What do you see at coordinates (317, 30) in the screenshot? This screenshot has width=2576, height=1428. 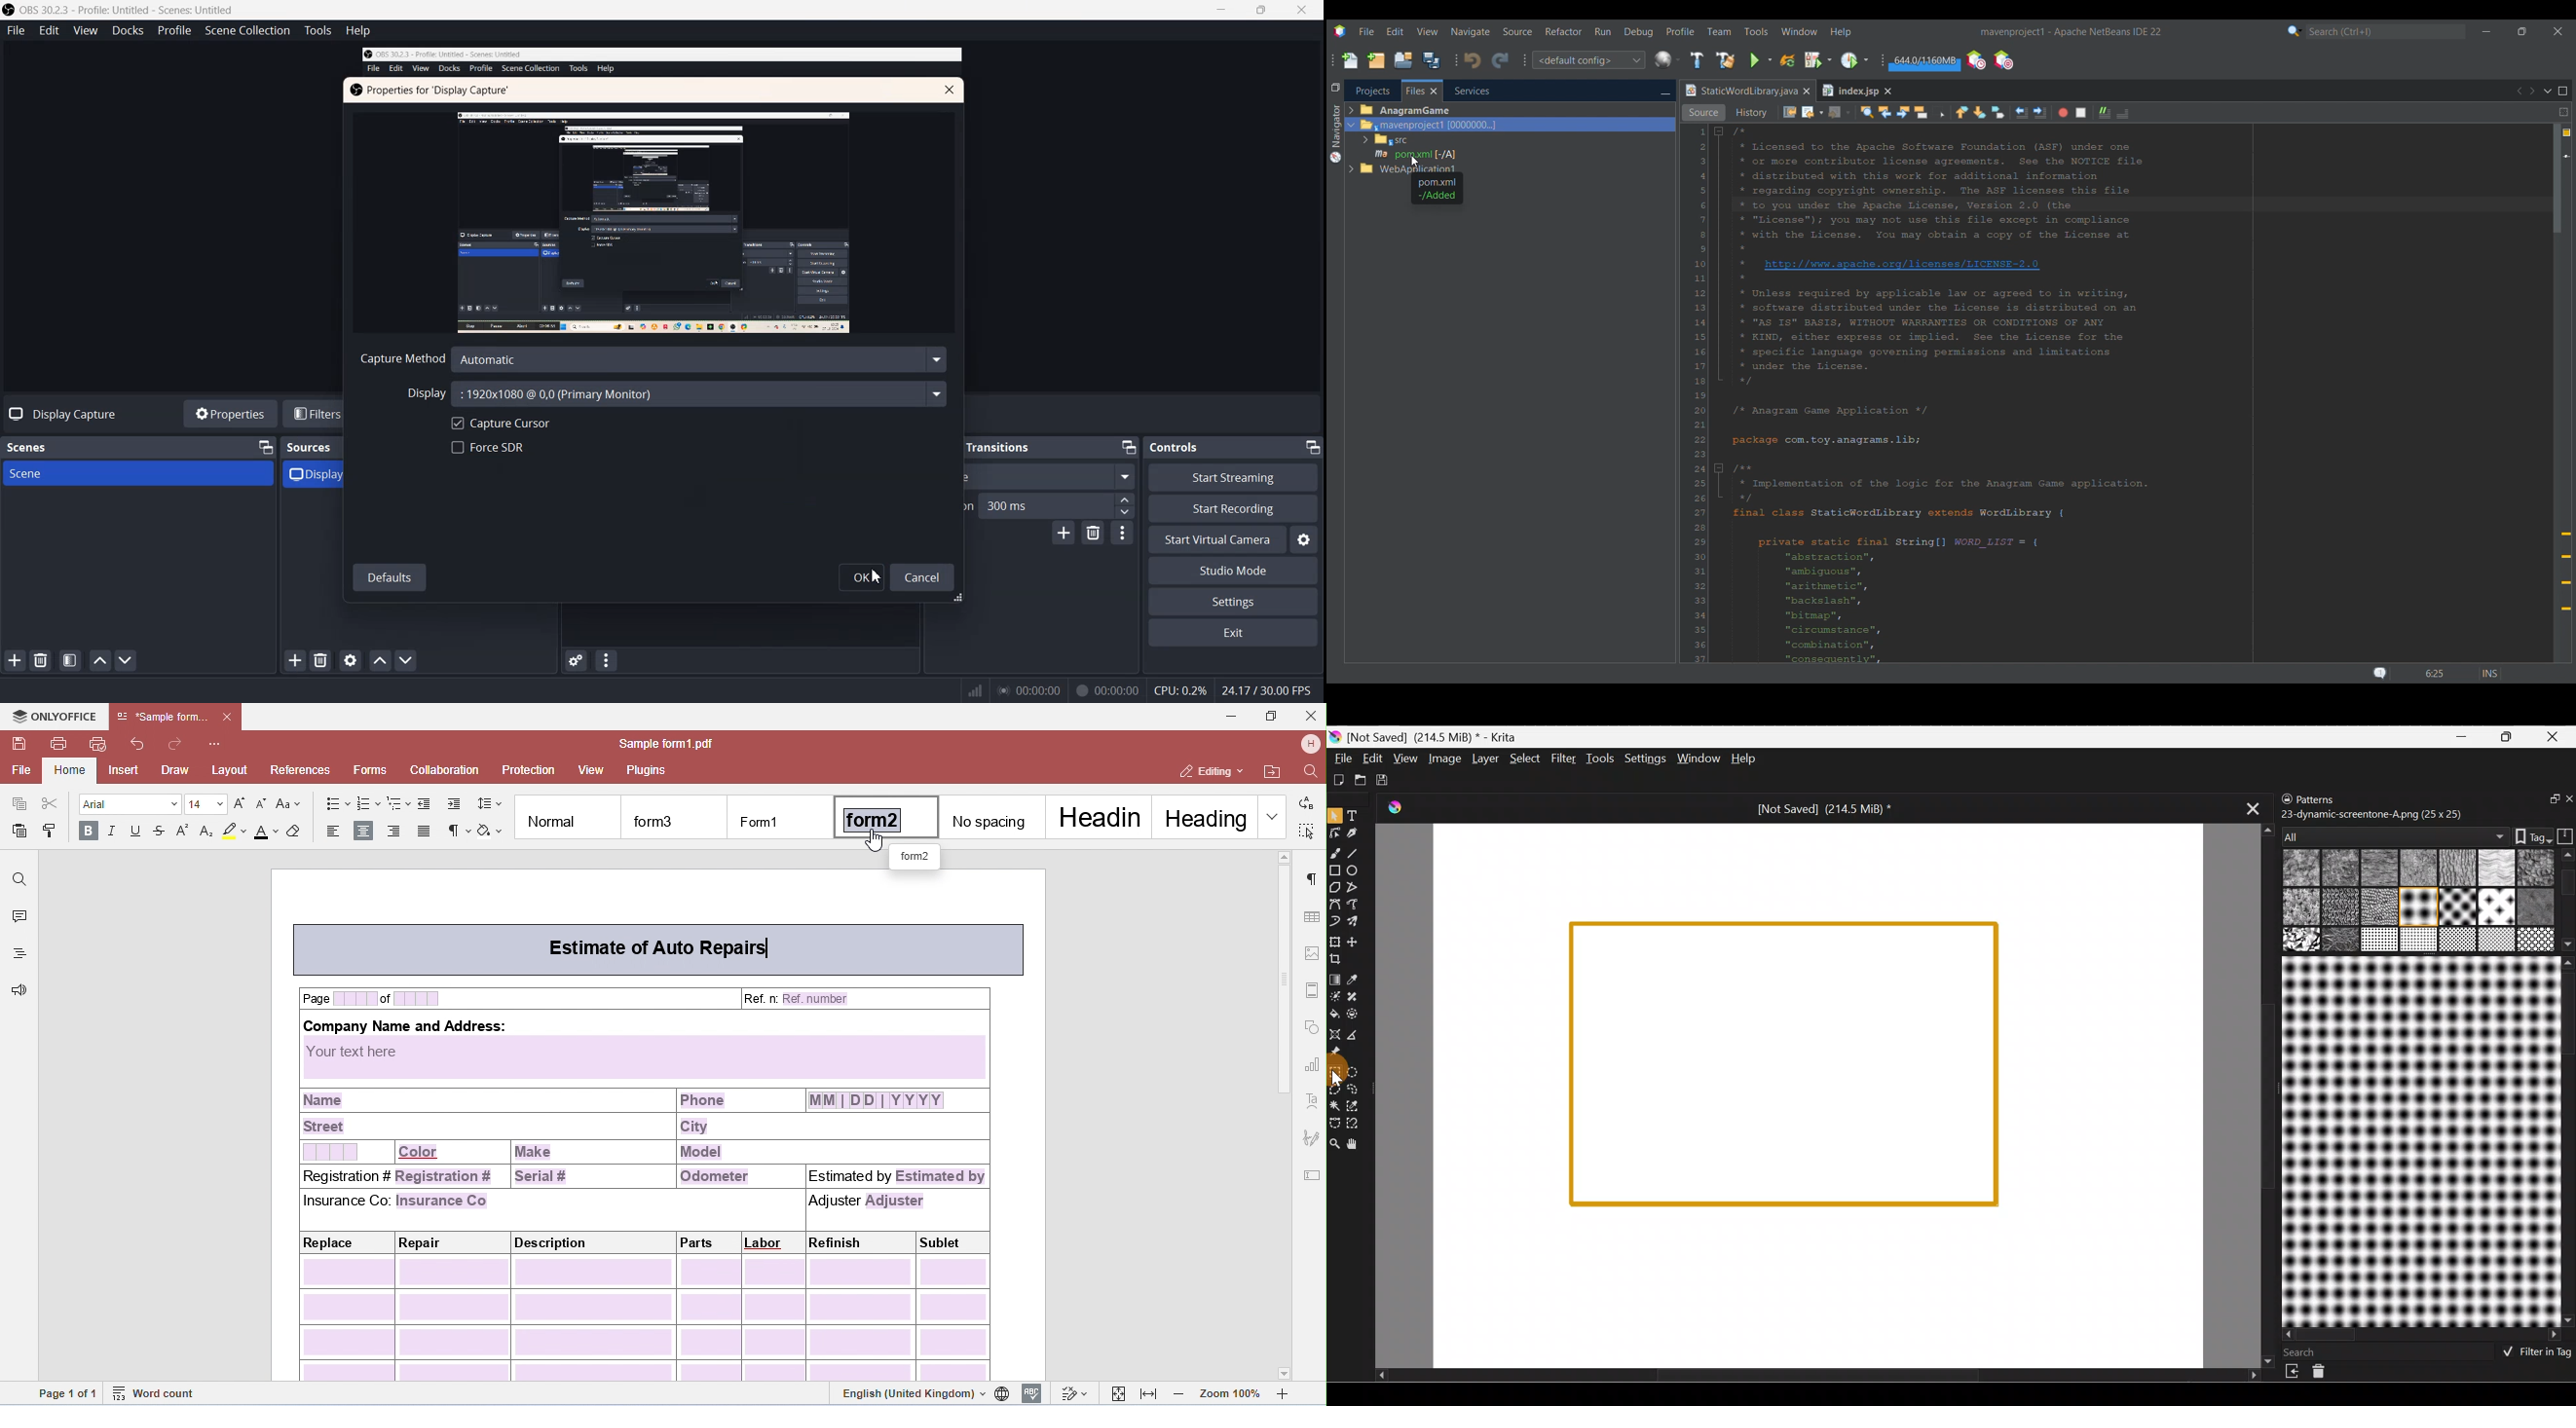 I see `Tools` at bounding box center [317, 30].